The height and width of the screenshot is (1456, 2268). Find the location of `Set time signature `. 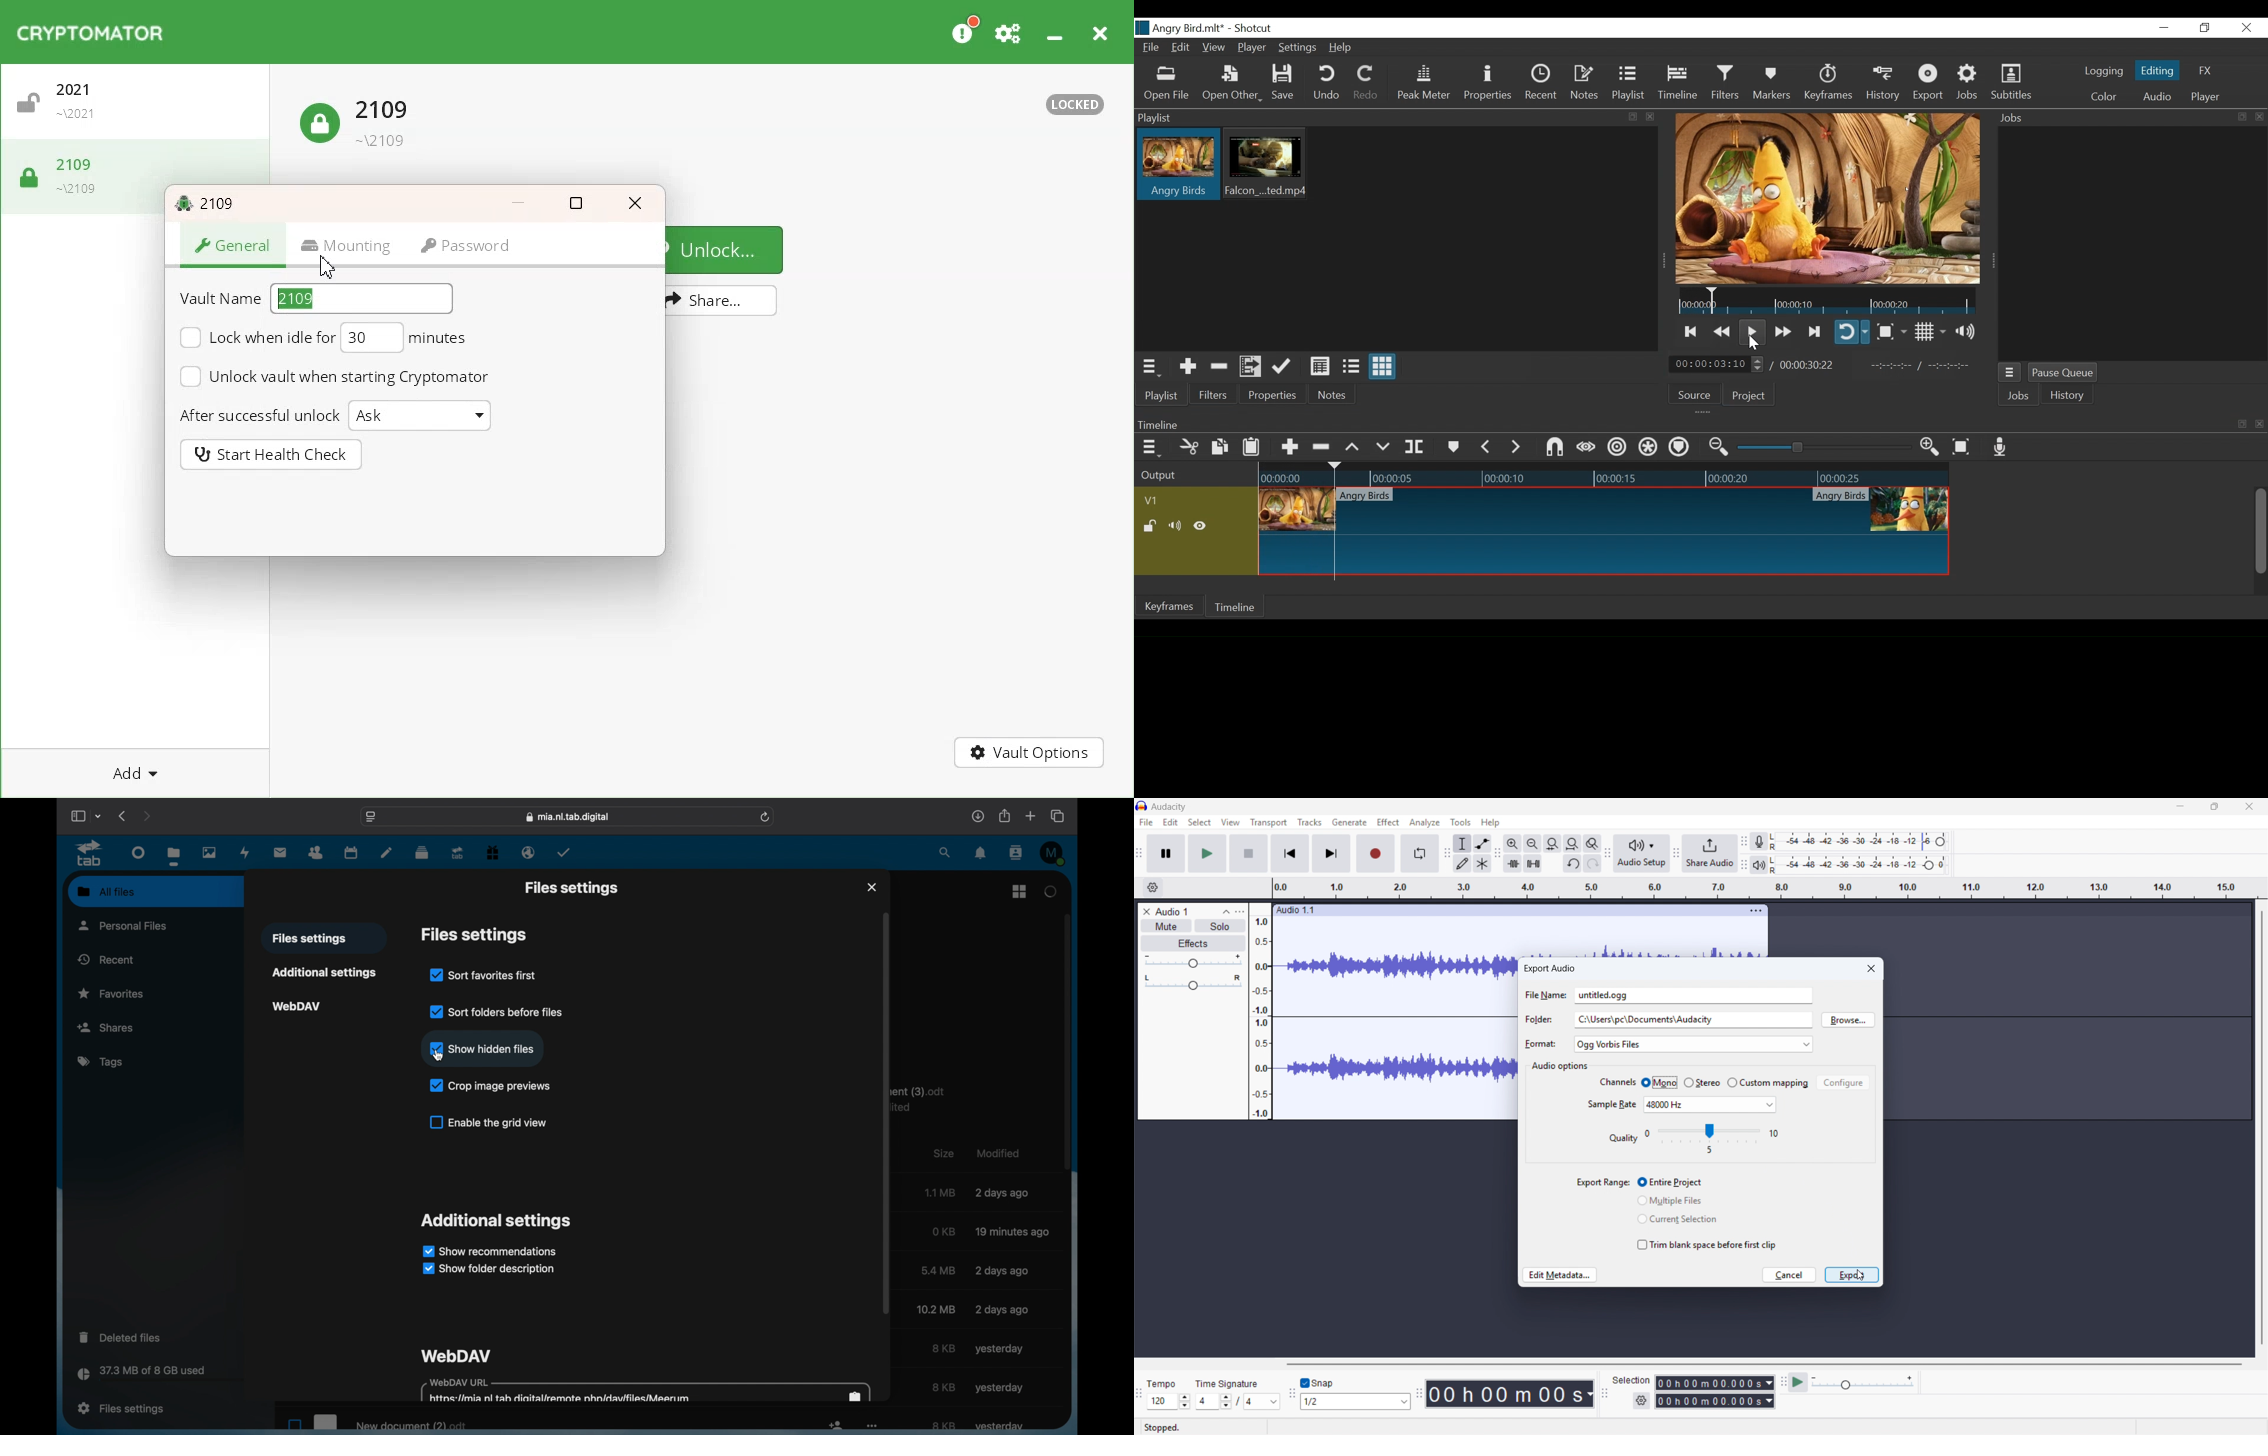

Set time signature  is located at coordinates (1264, 1403).